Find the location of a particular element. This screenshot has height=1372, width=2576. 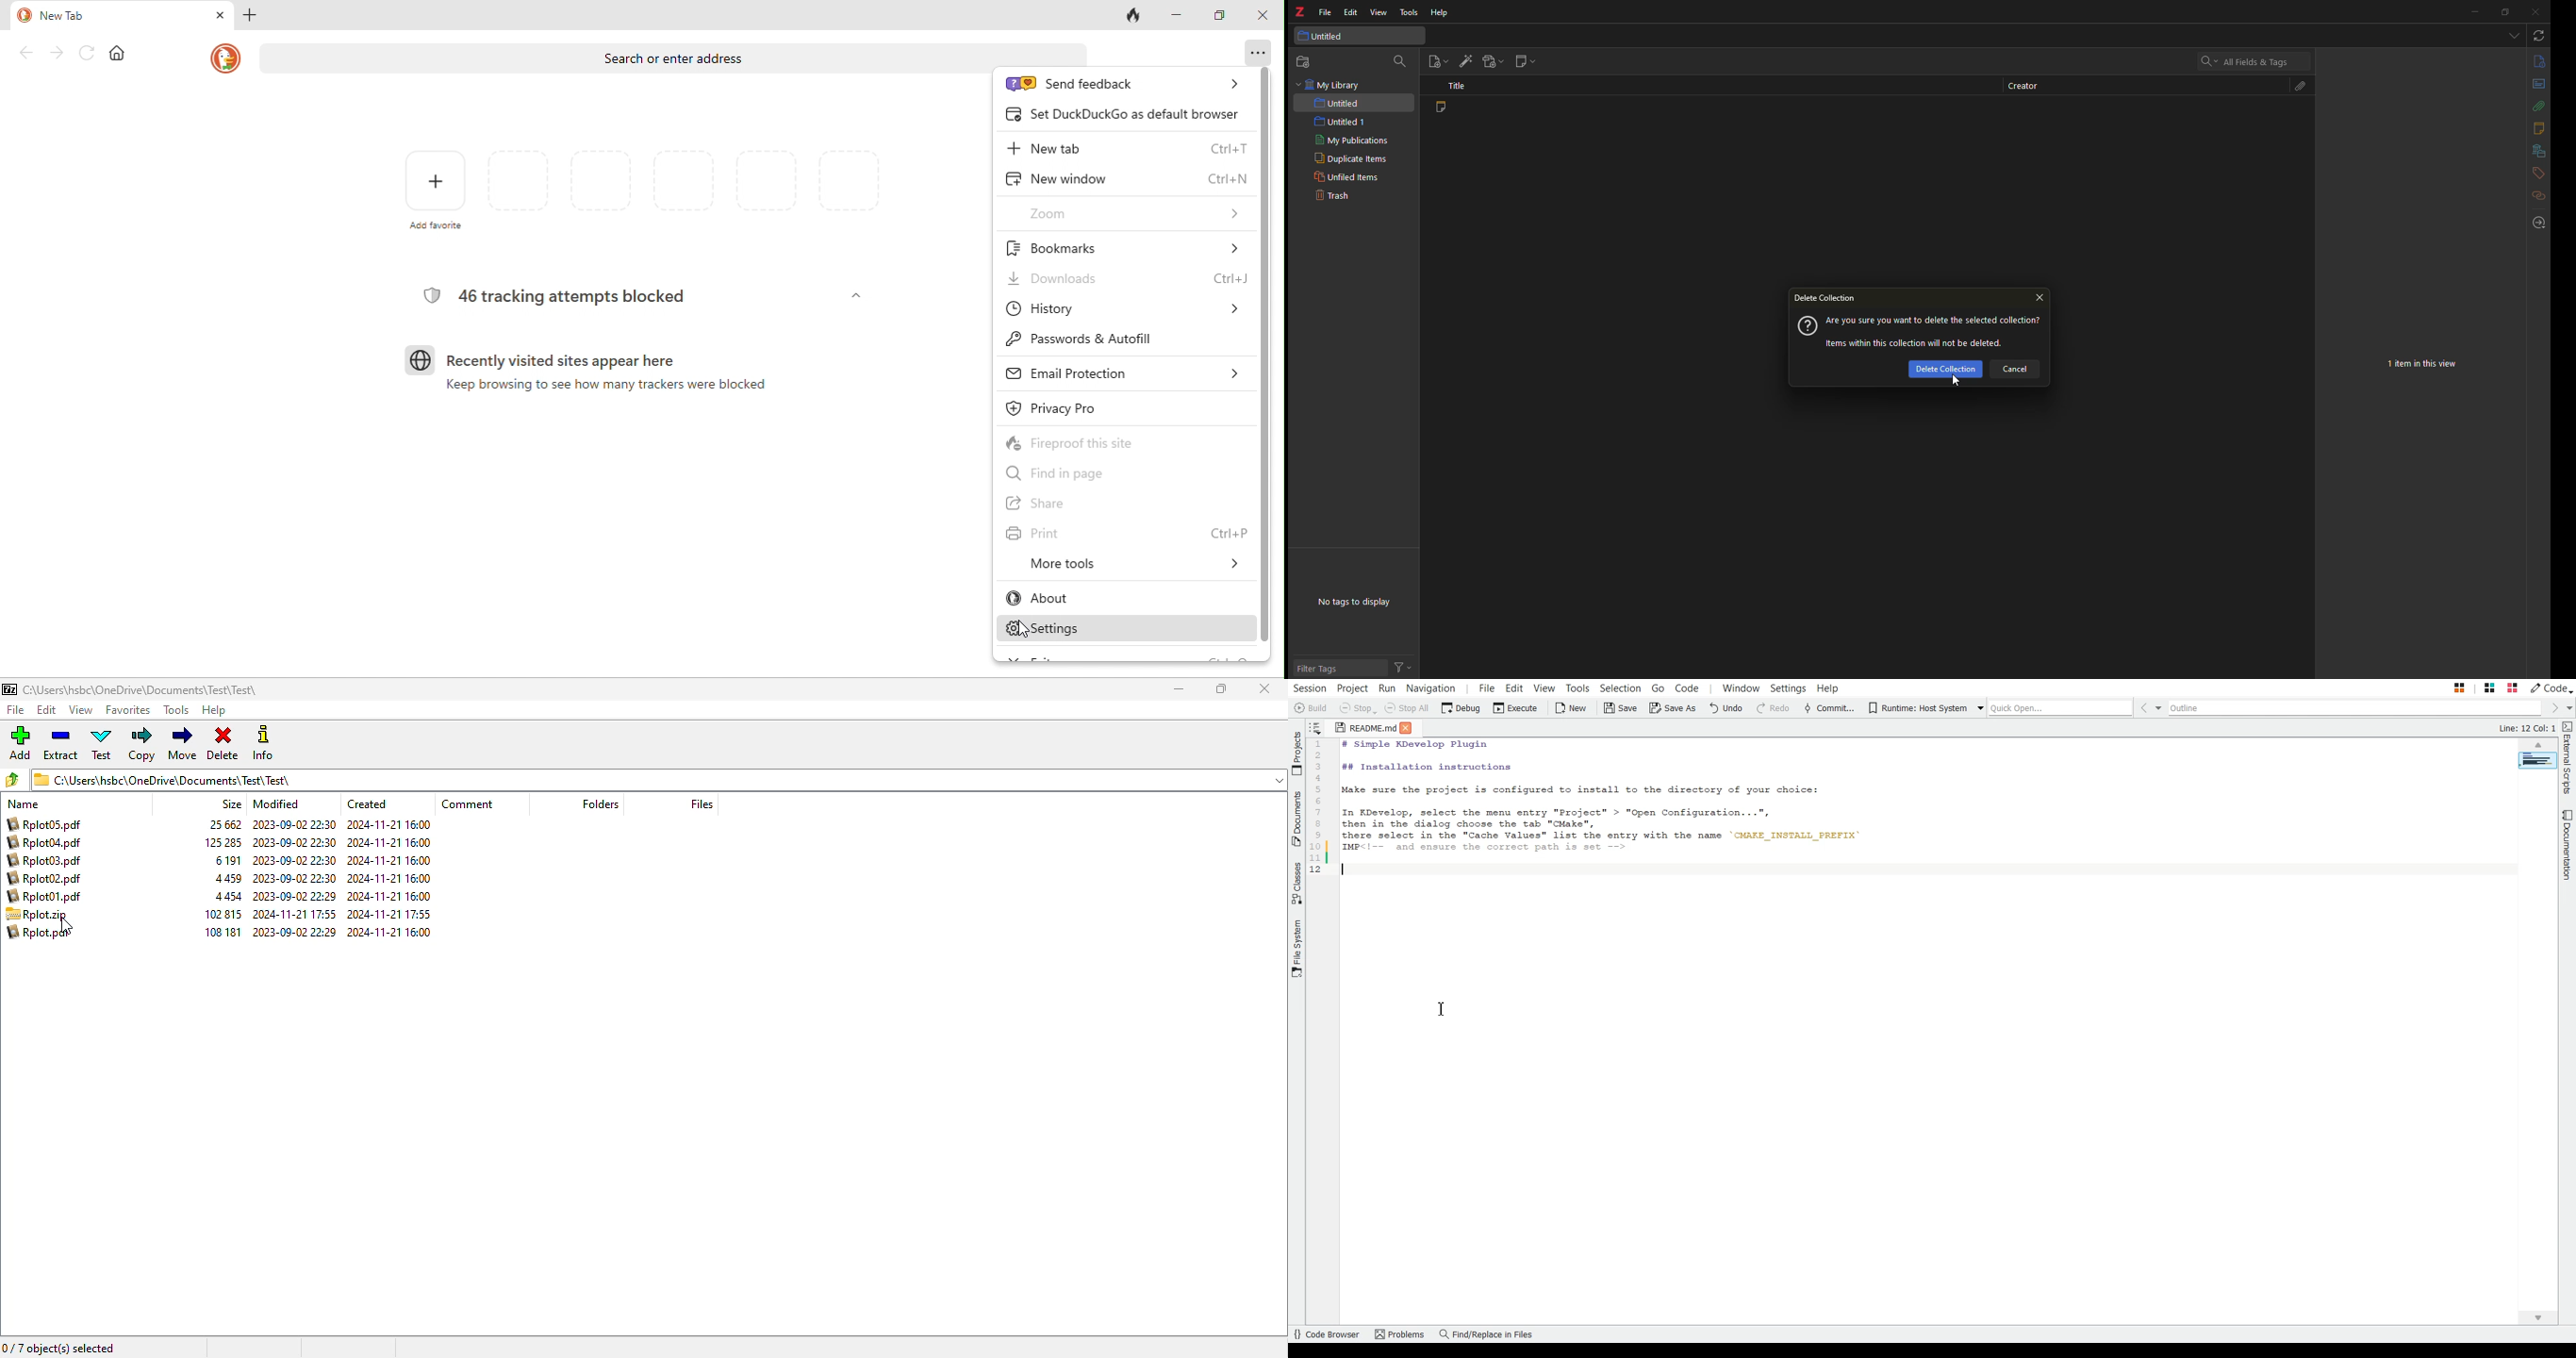

passwords & autofill is located at coordinates (1097, 340).